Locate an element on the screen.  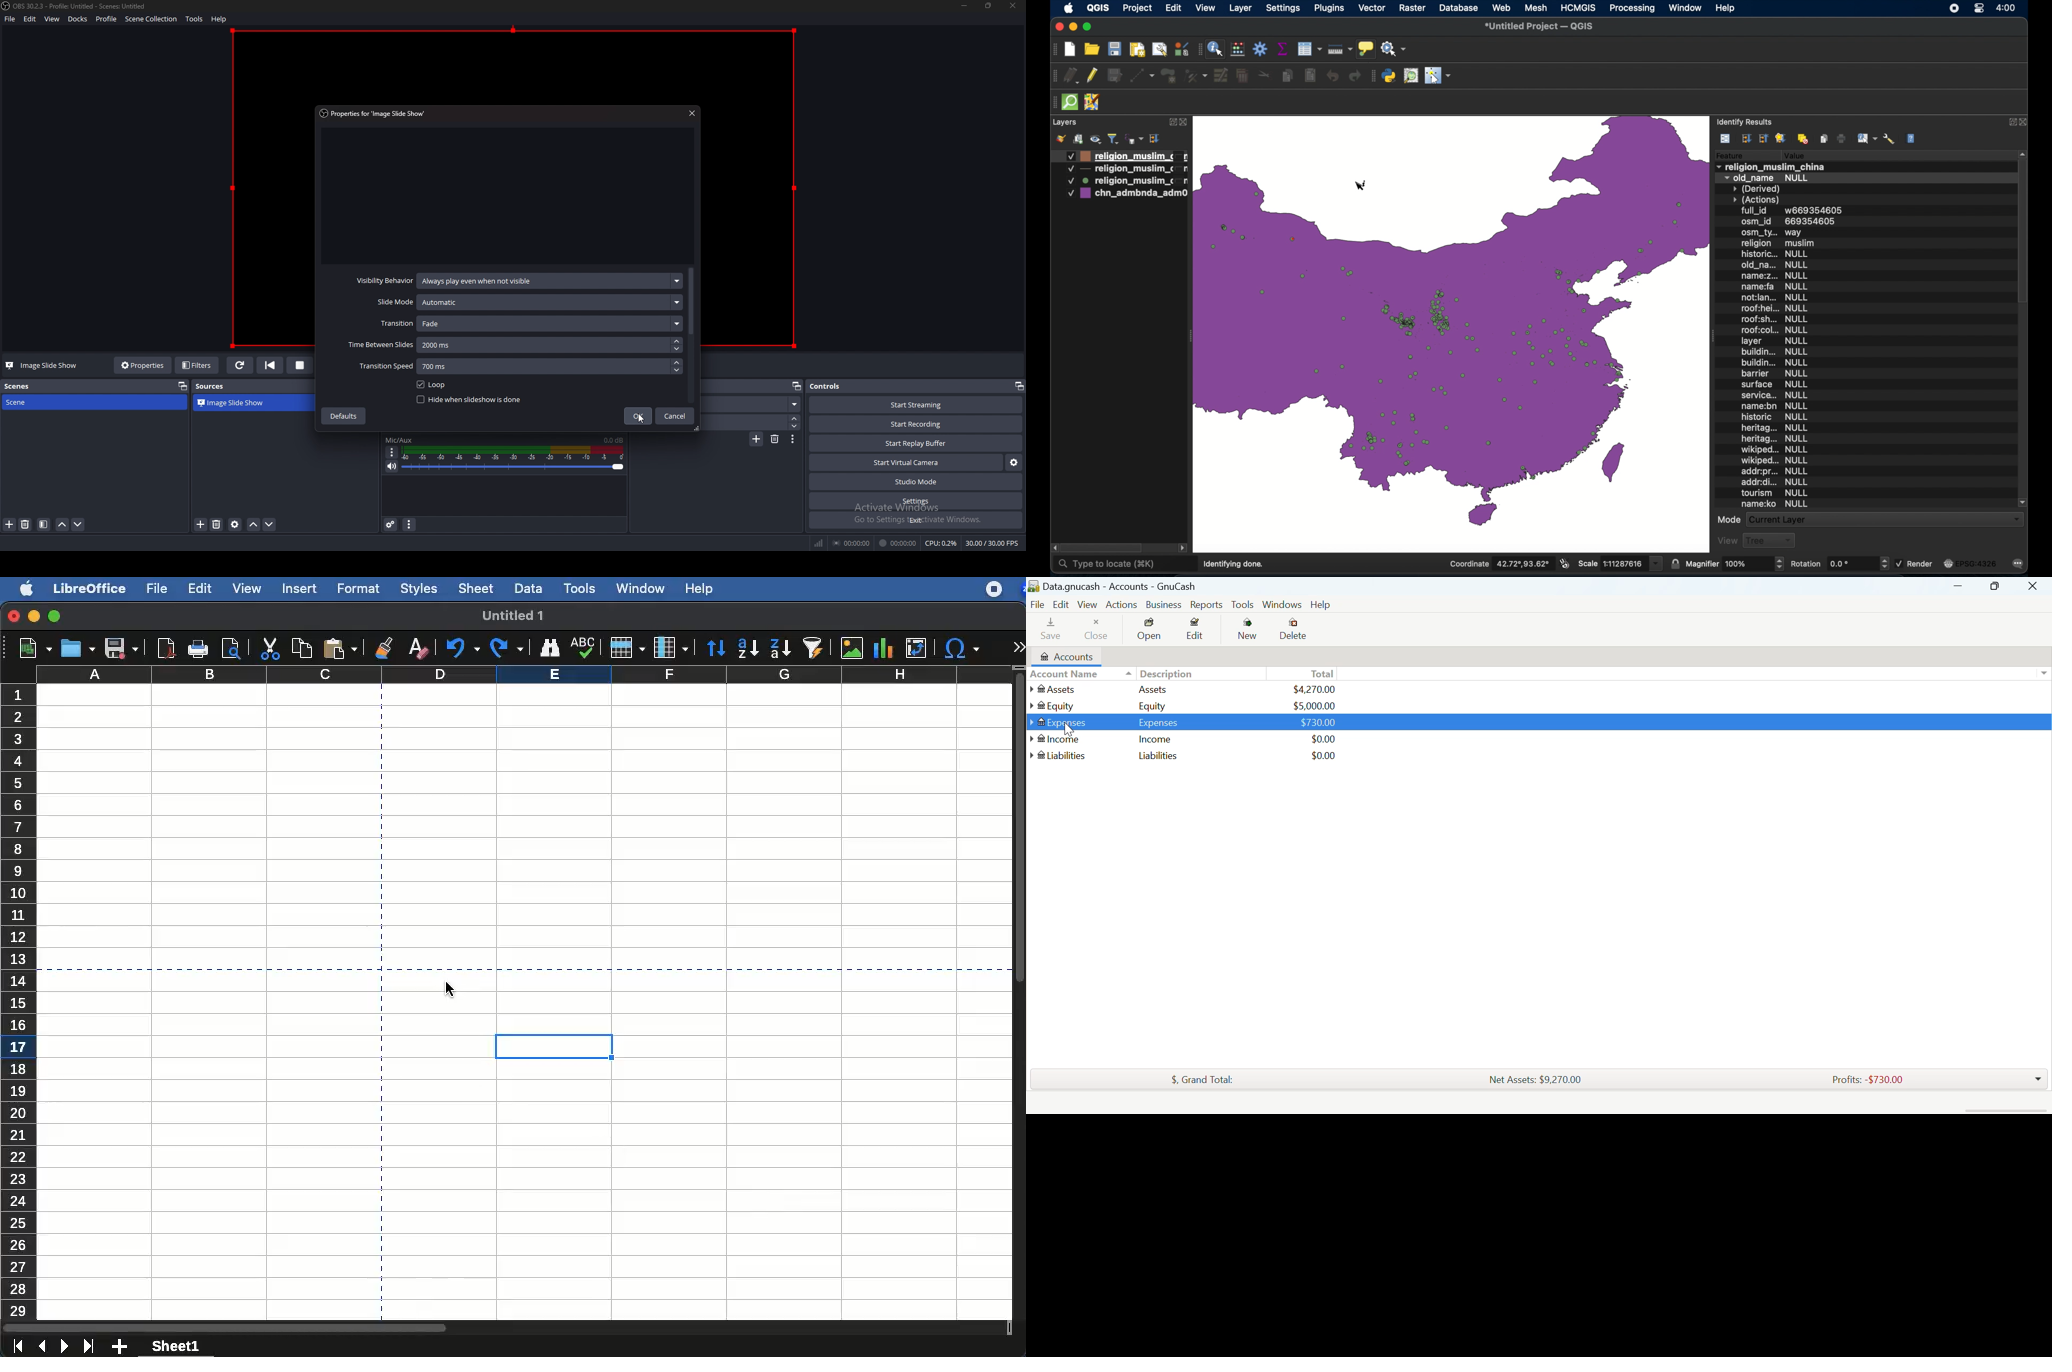
redo is located at coordinates (1355, 76).